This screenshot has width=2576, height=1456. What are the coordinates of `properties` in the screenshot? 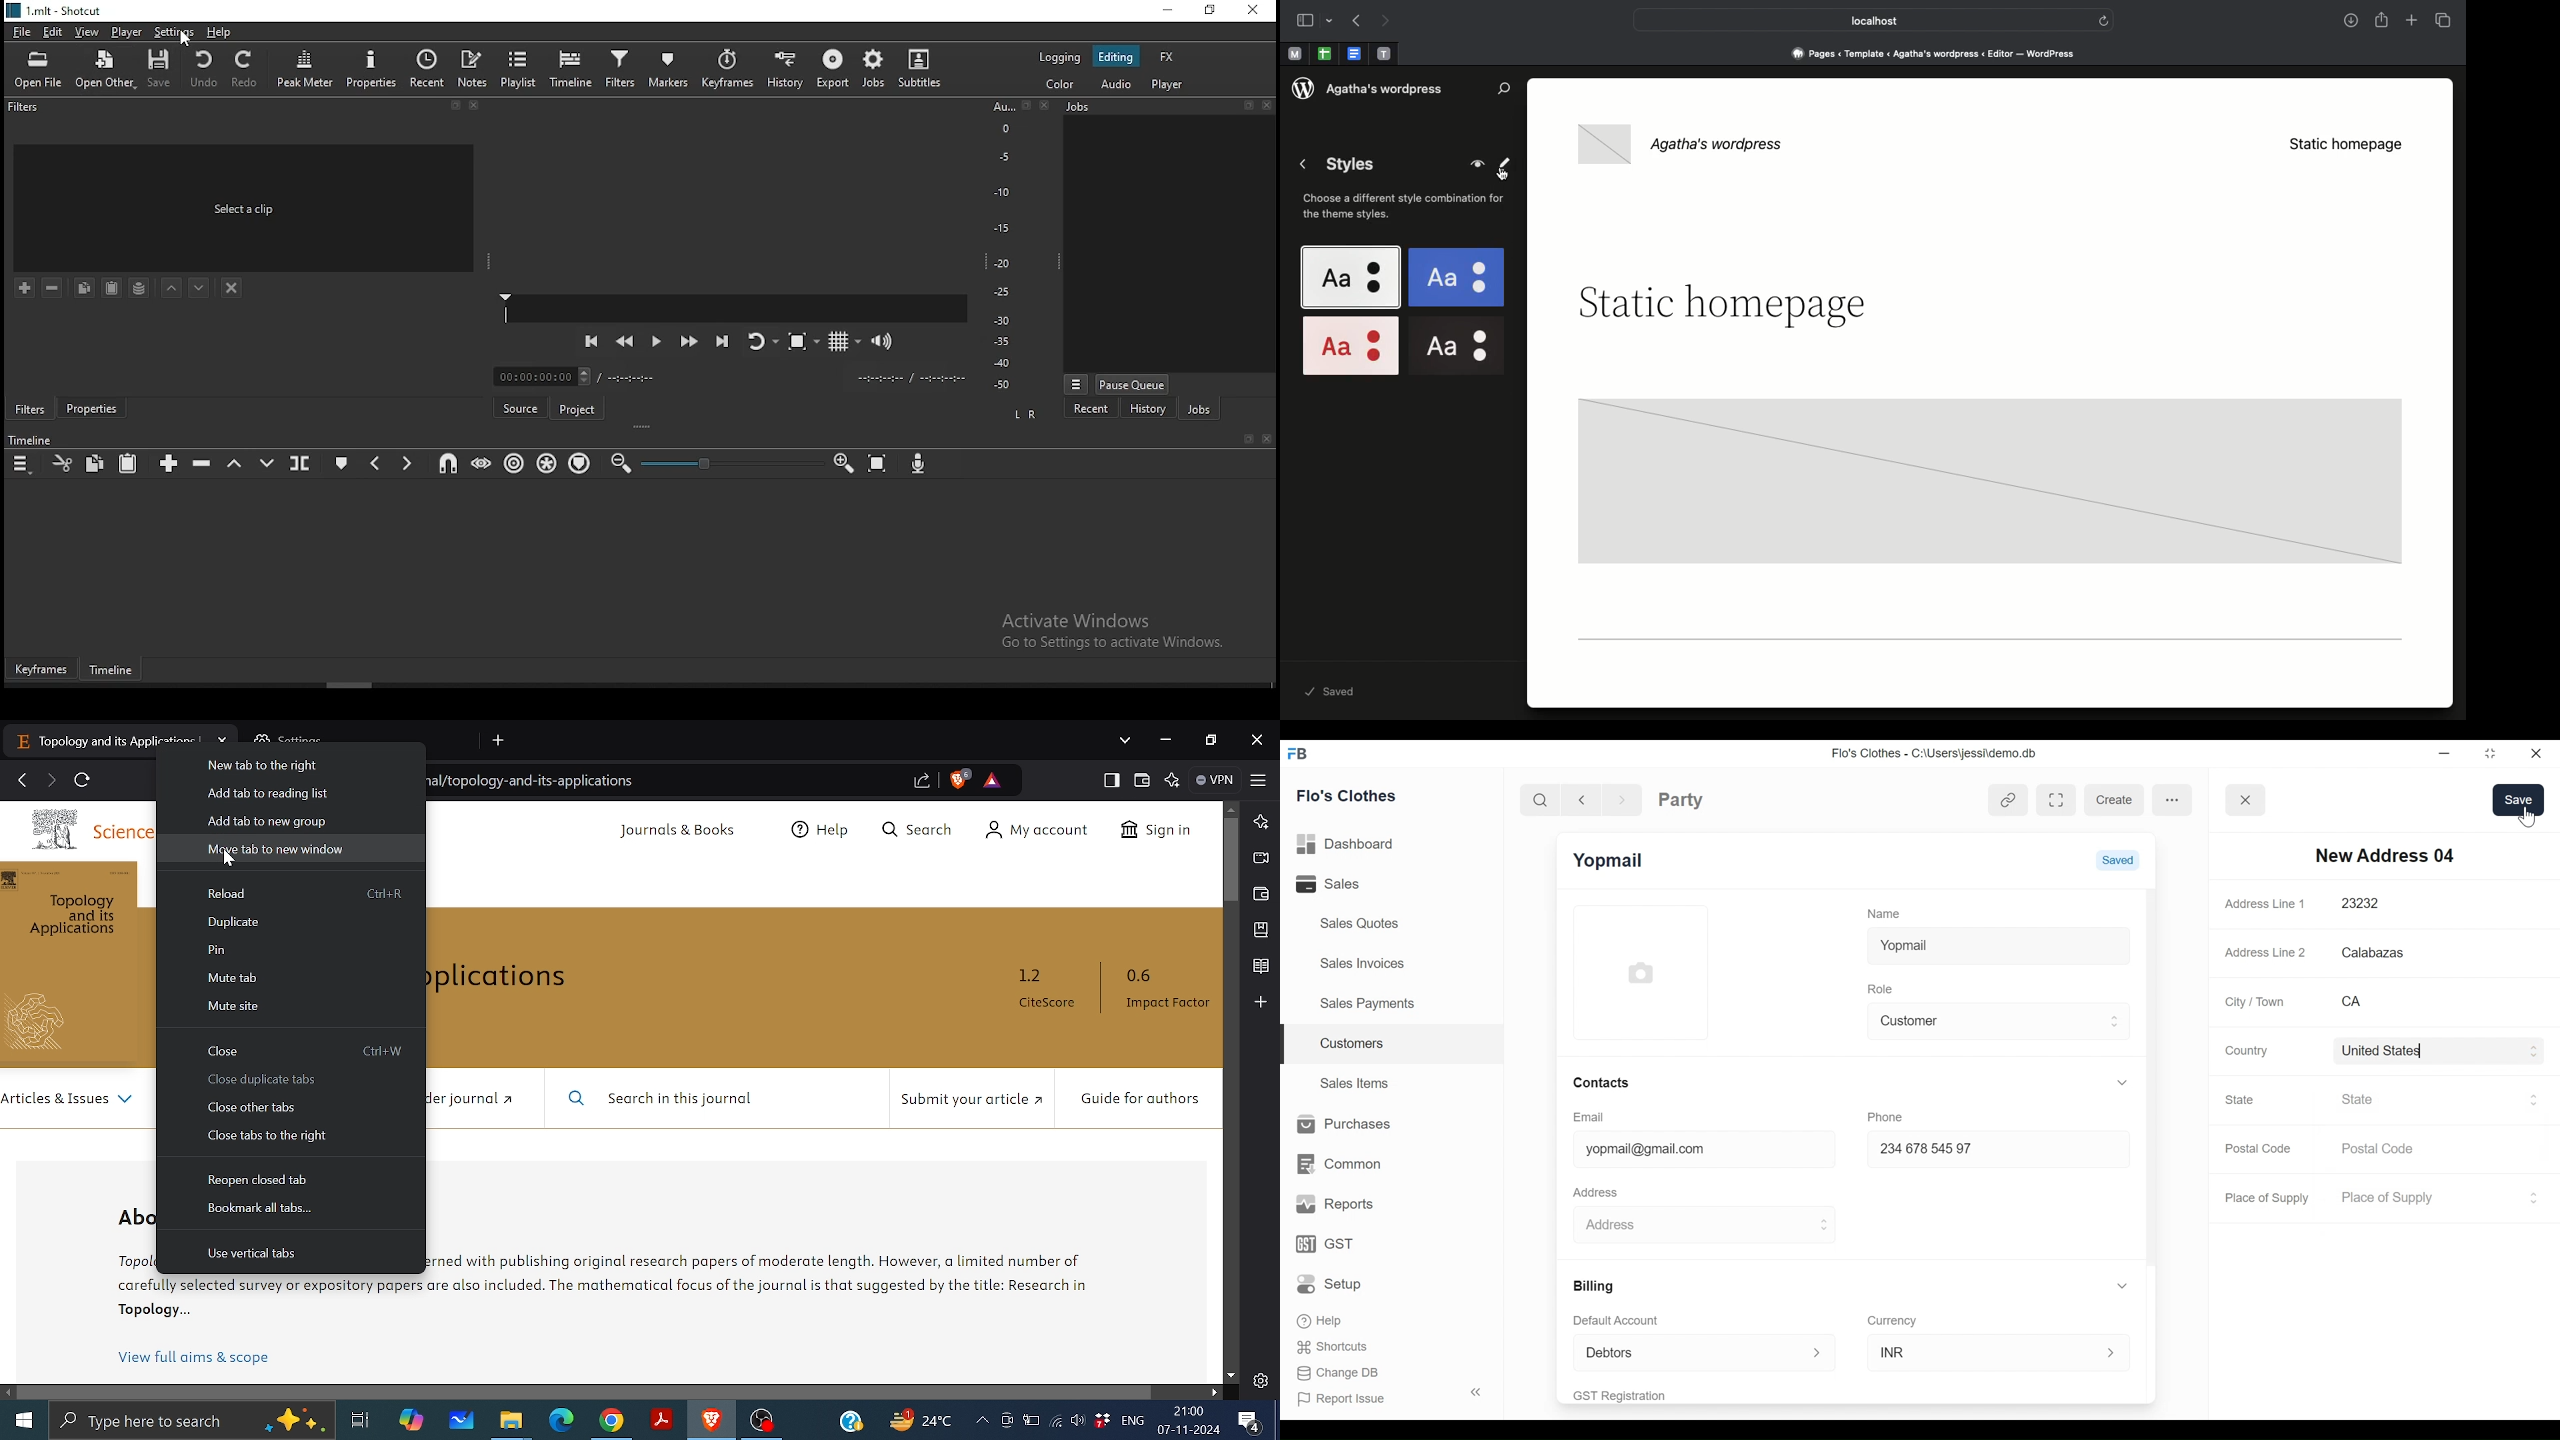 It's located at (90, 410).